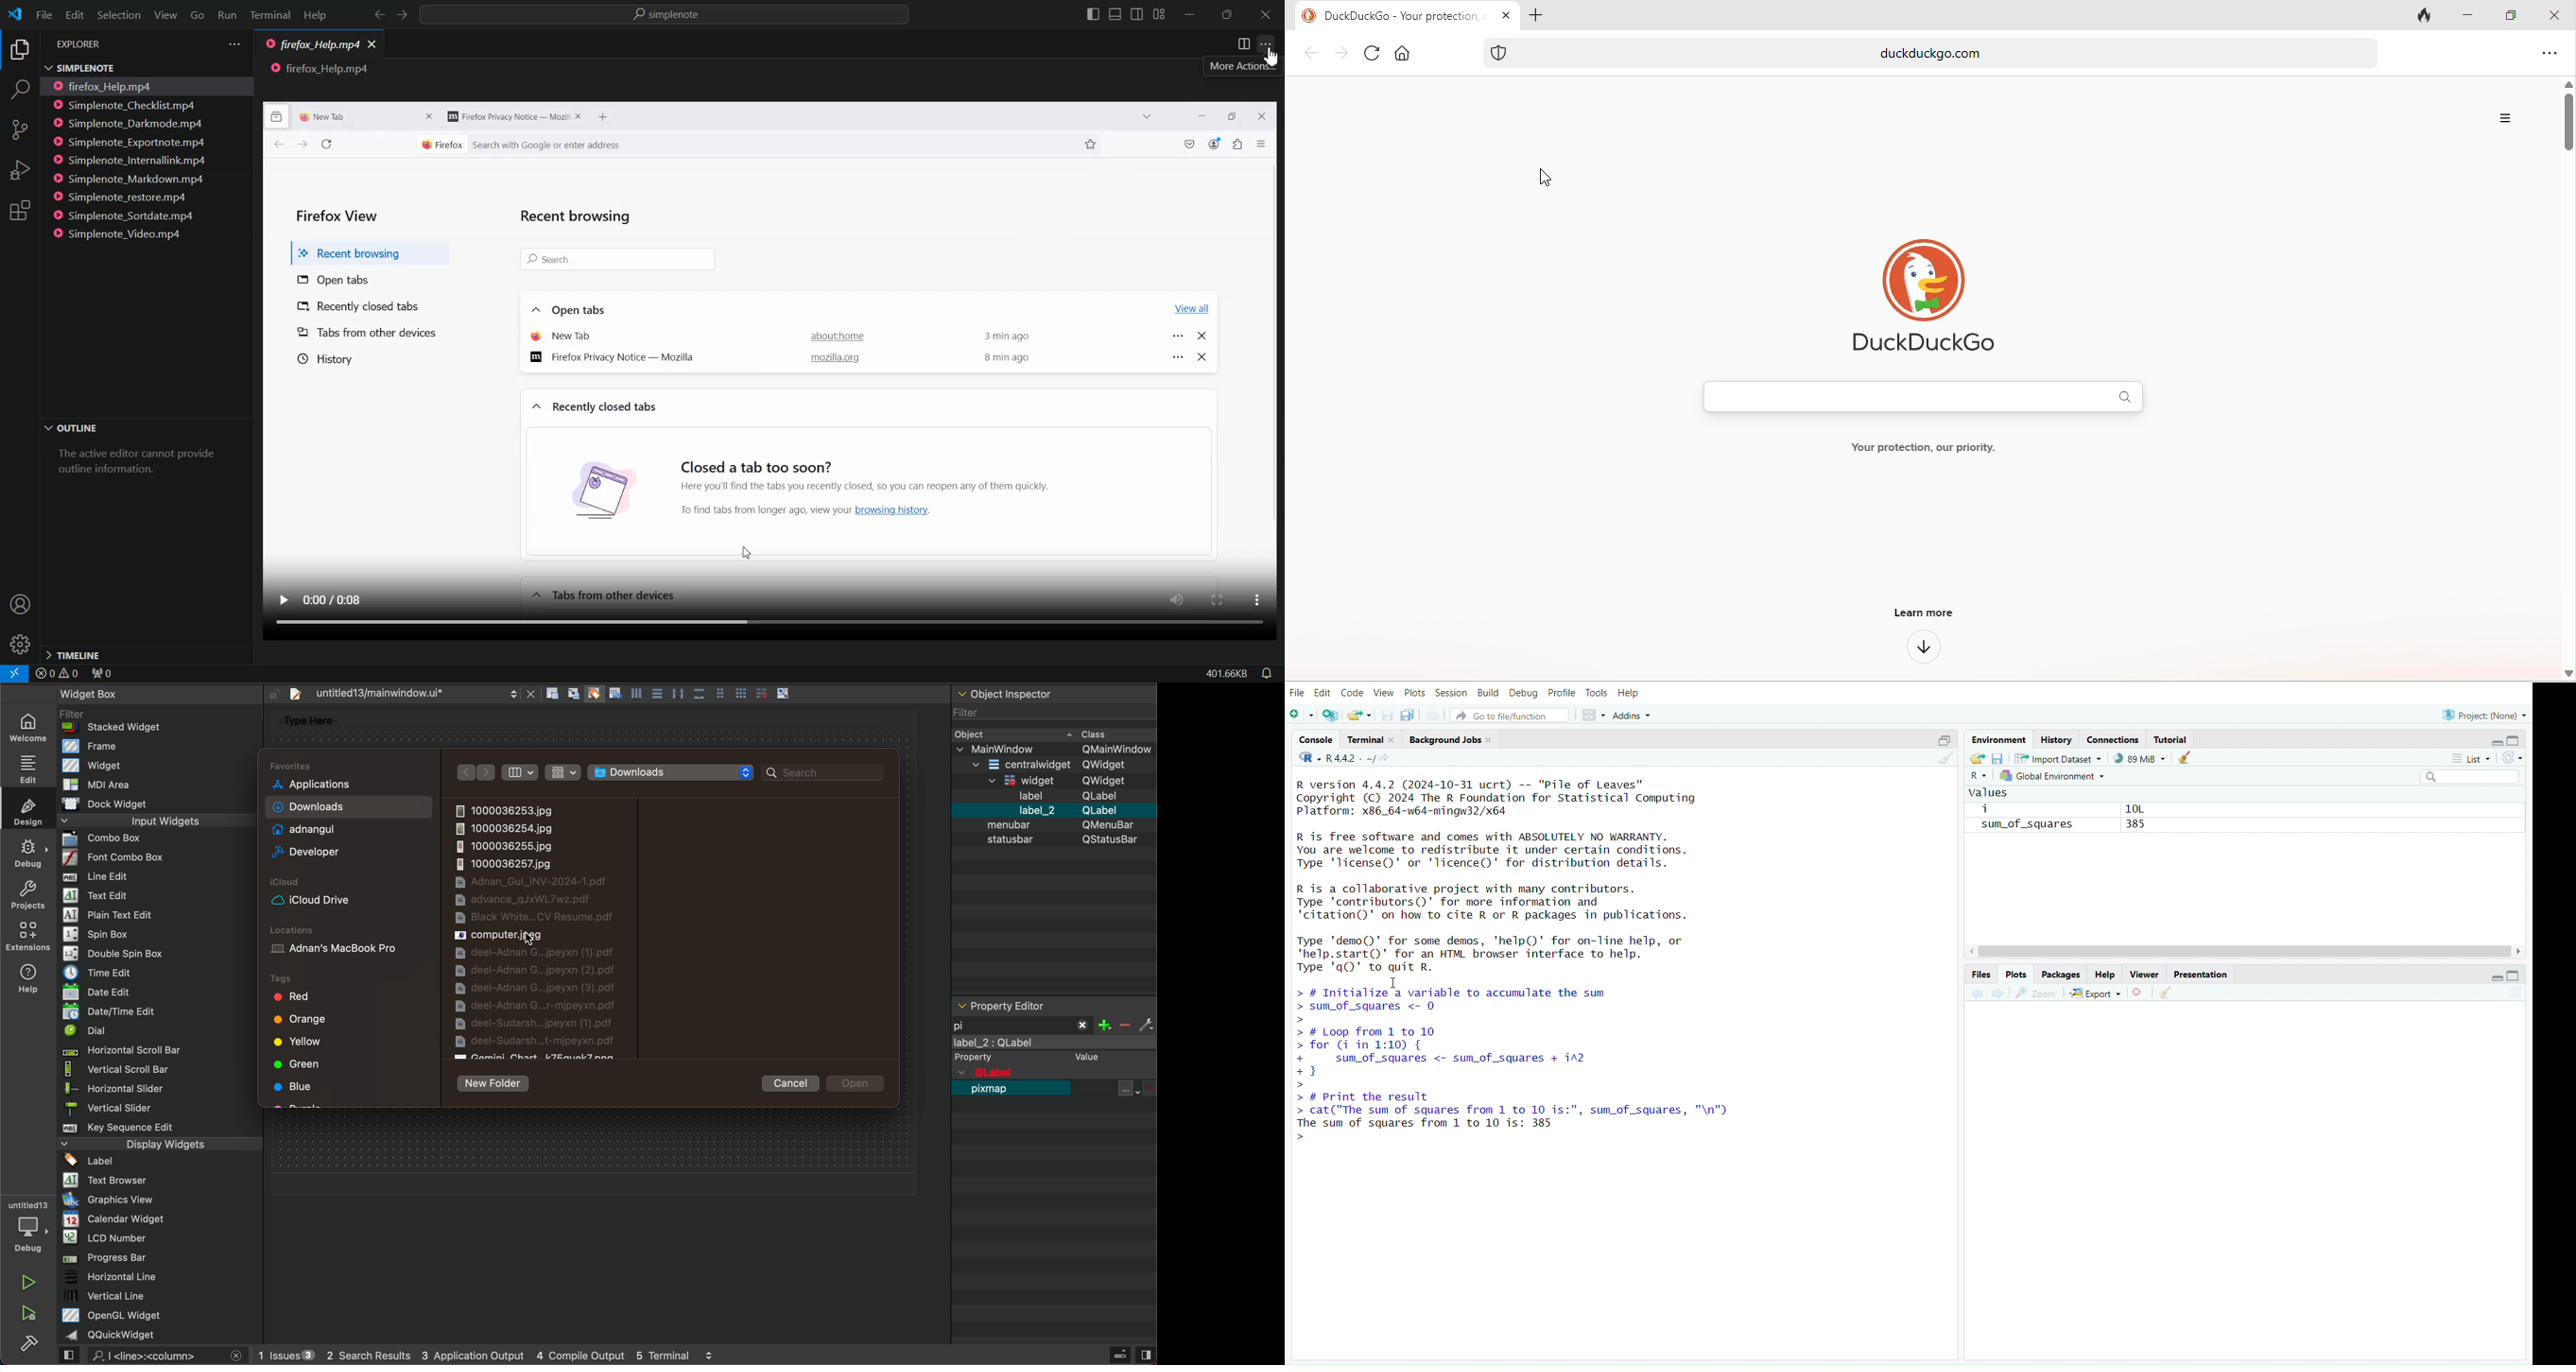 The height and width of the screenshot is (1372, 2576). I want to click on File, so click(43, 14).